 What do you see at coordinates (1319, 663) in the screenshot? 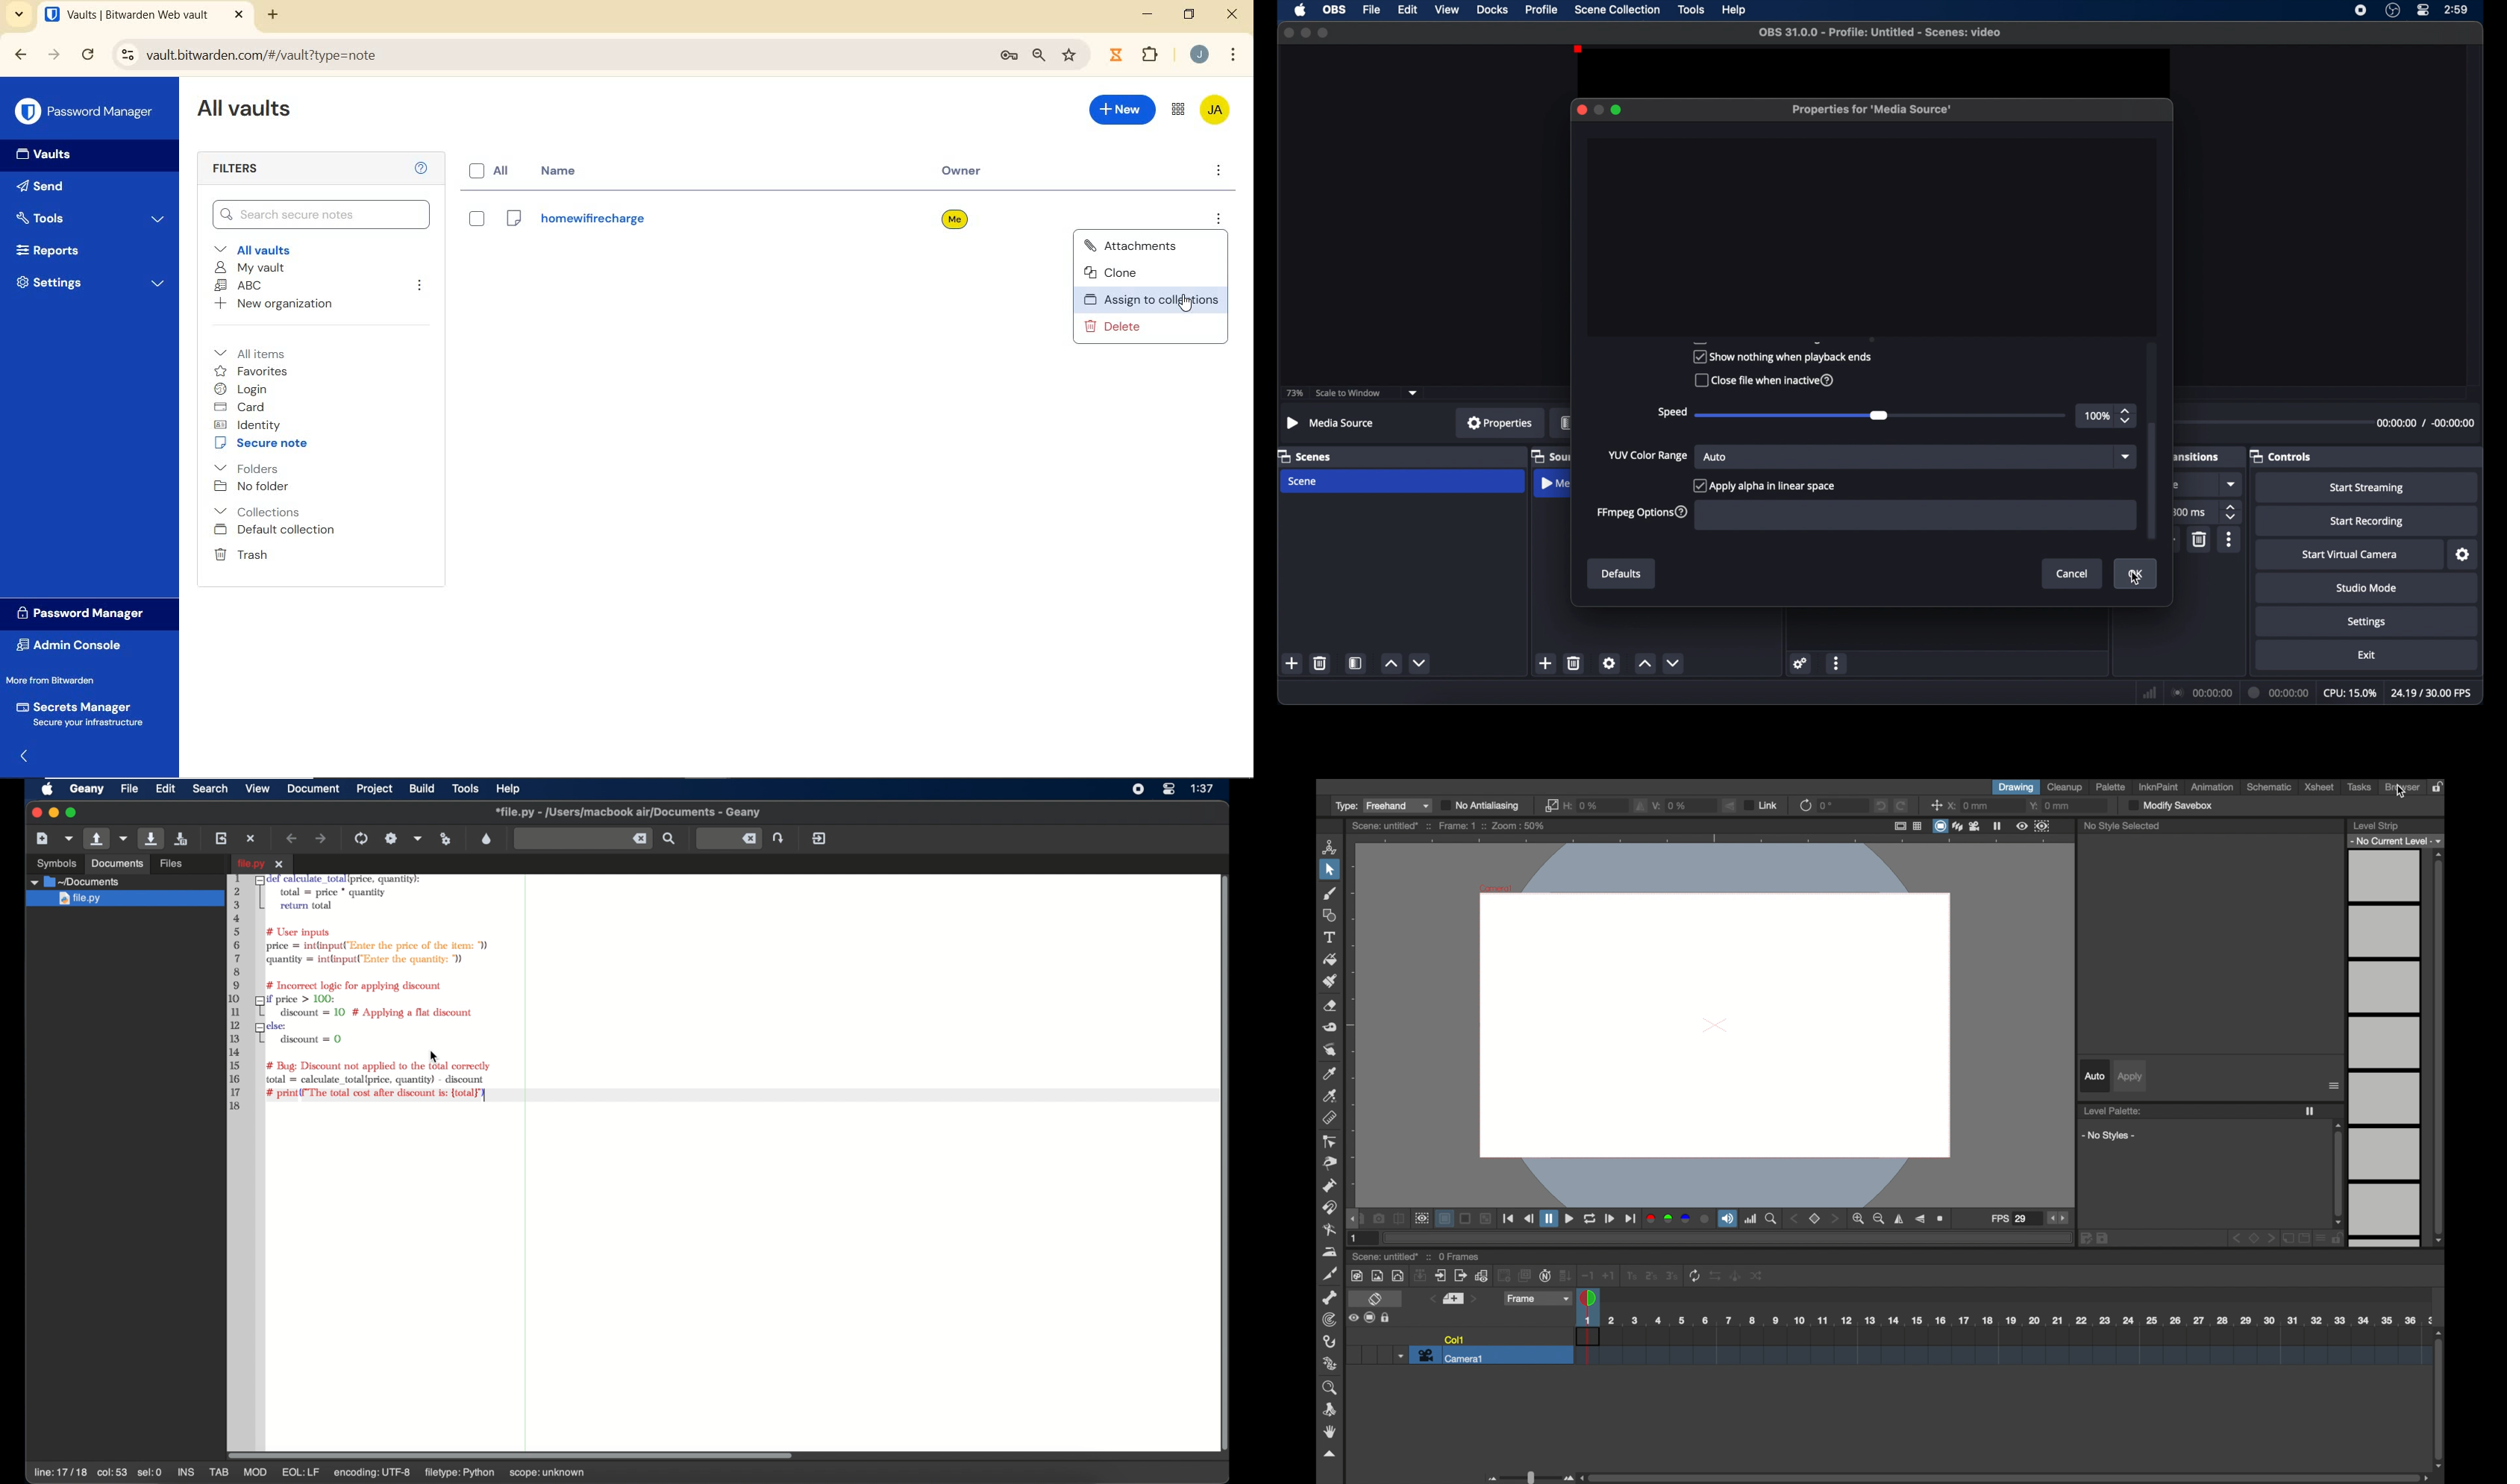
I see `delete` at bounding box center [1319, 663].